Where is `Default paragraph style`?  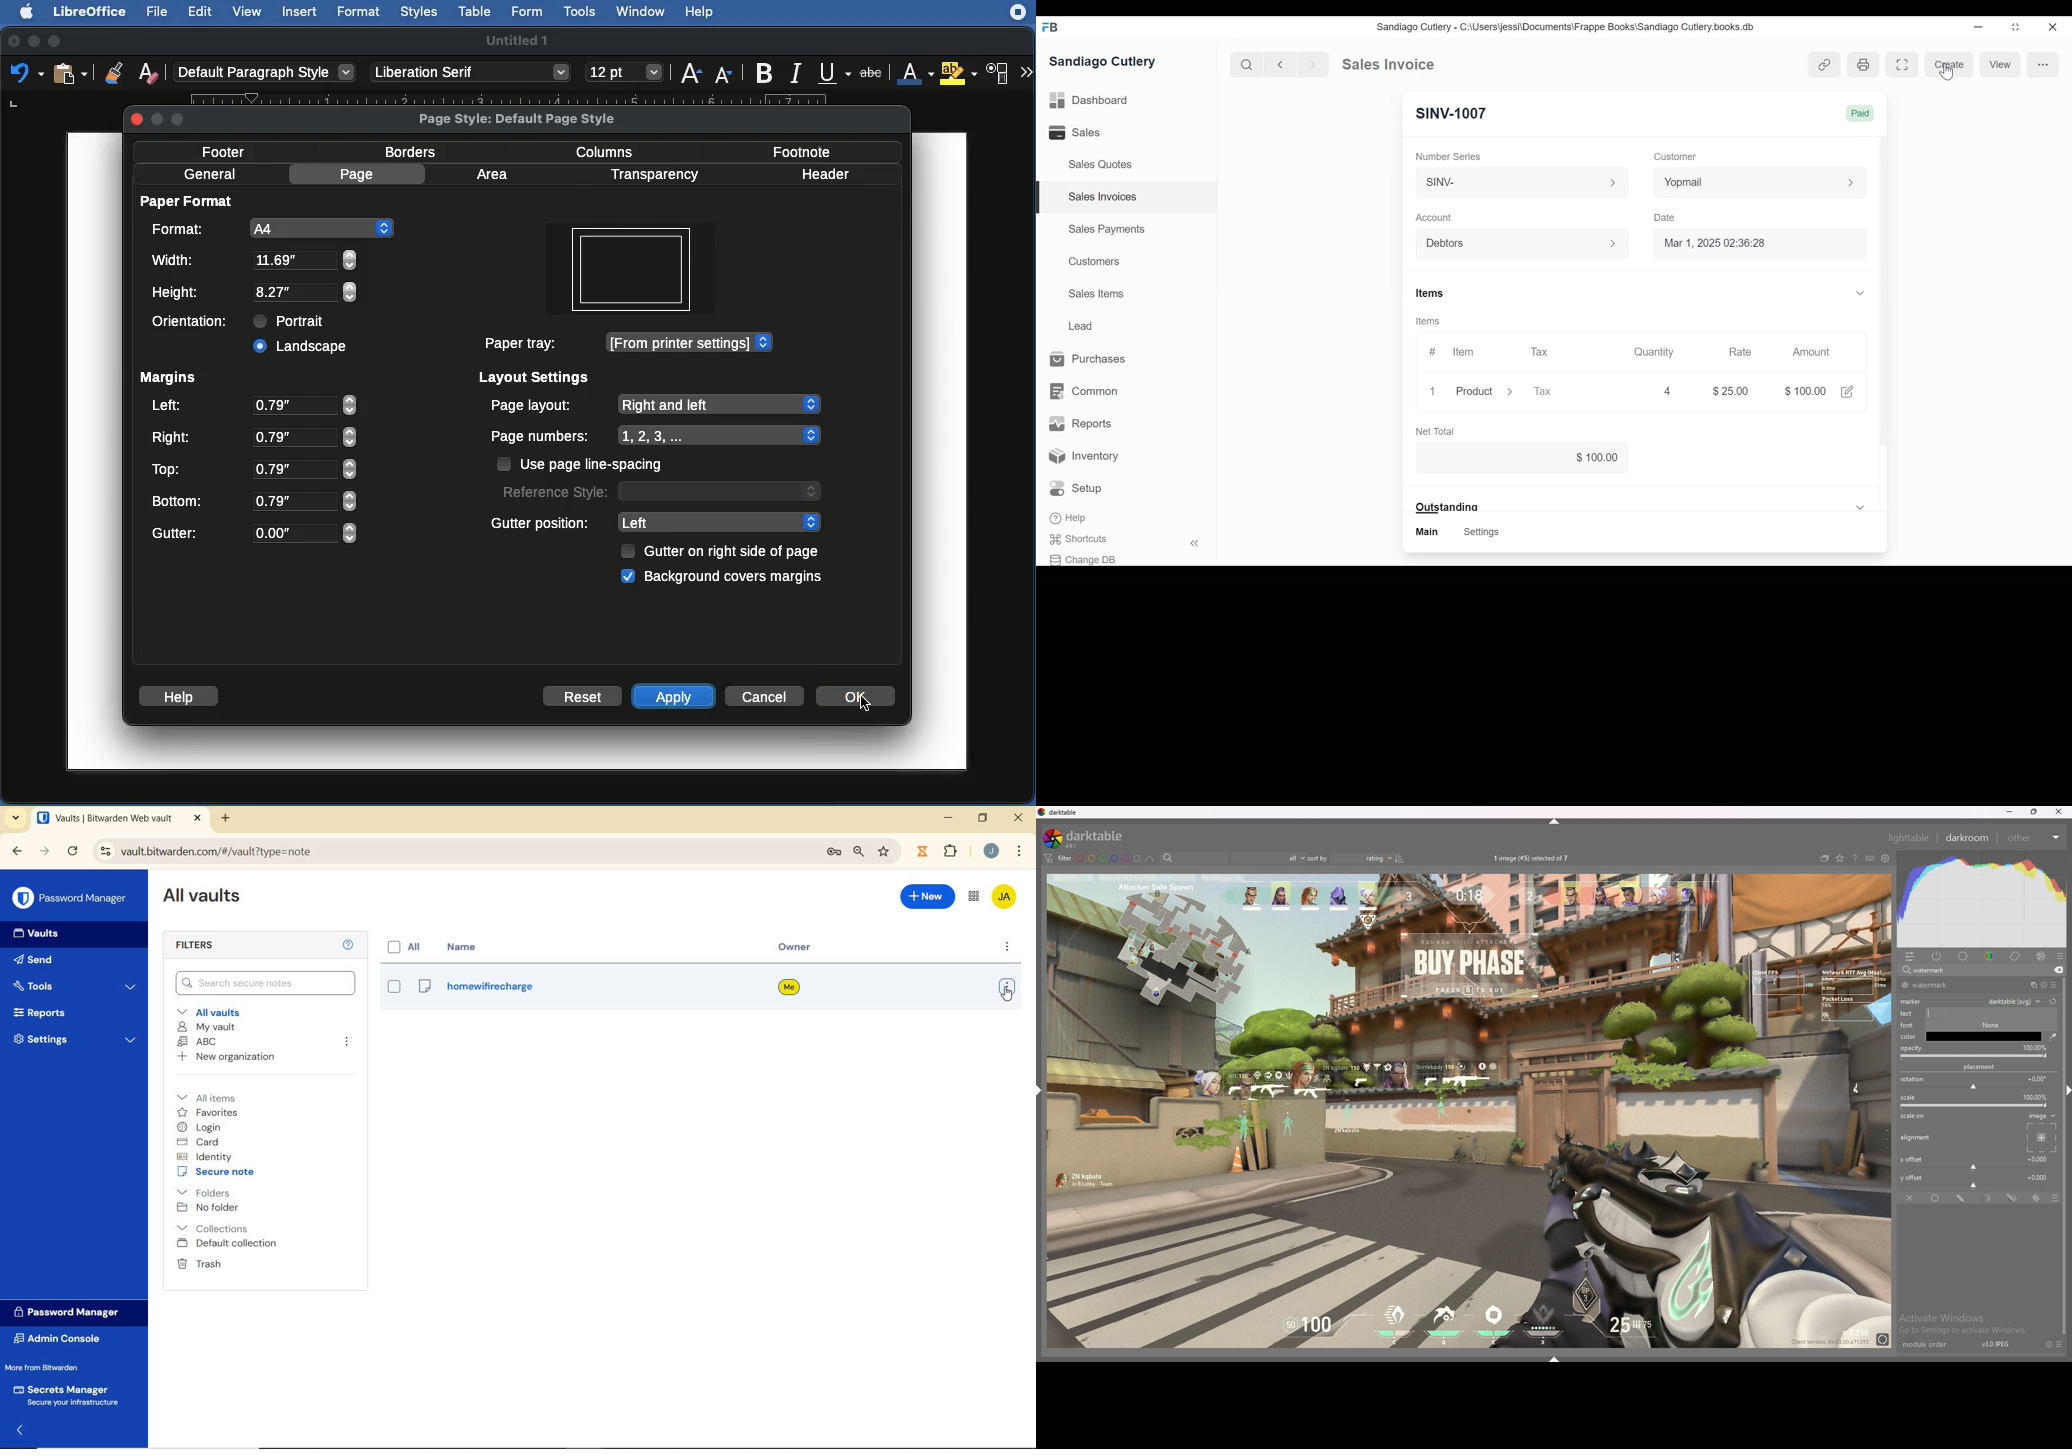
Default paragraph style is located at coordinates (271, 74).